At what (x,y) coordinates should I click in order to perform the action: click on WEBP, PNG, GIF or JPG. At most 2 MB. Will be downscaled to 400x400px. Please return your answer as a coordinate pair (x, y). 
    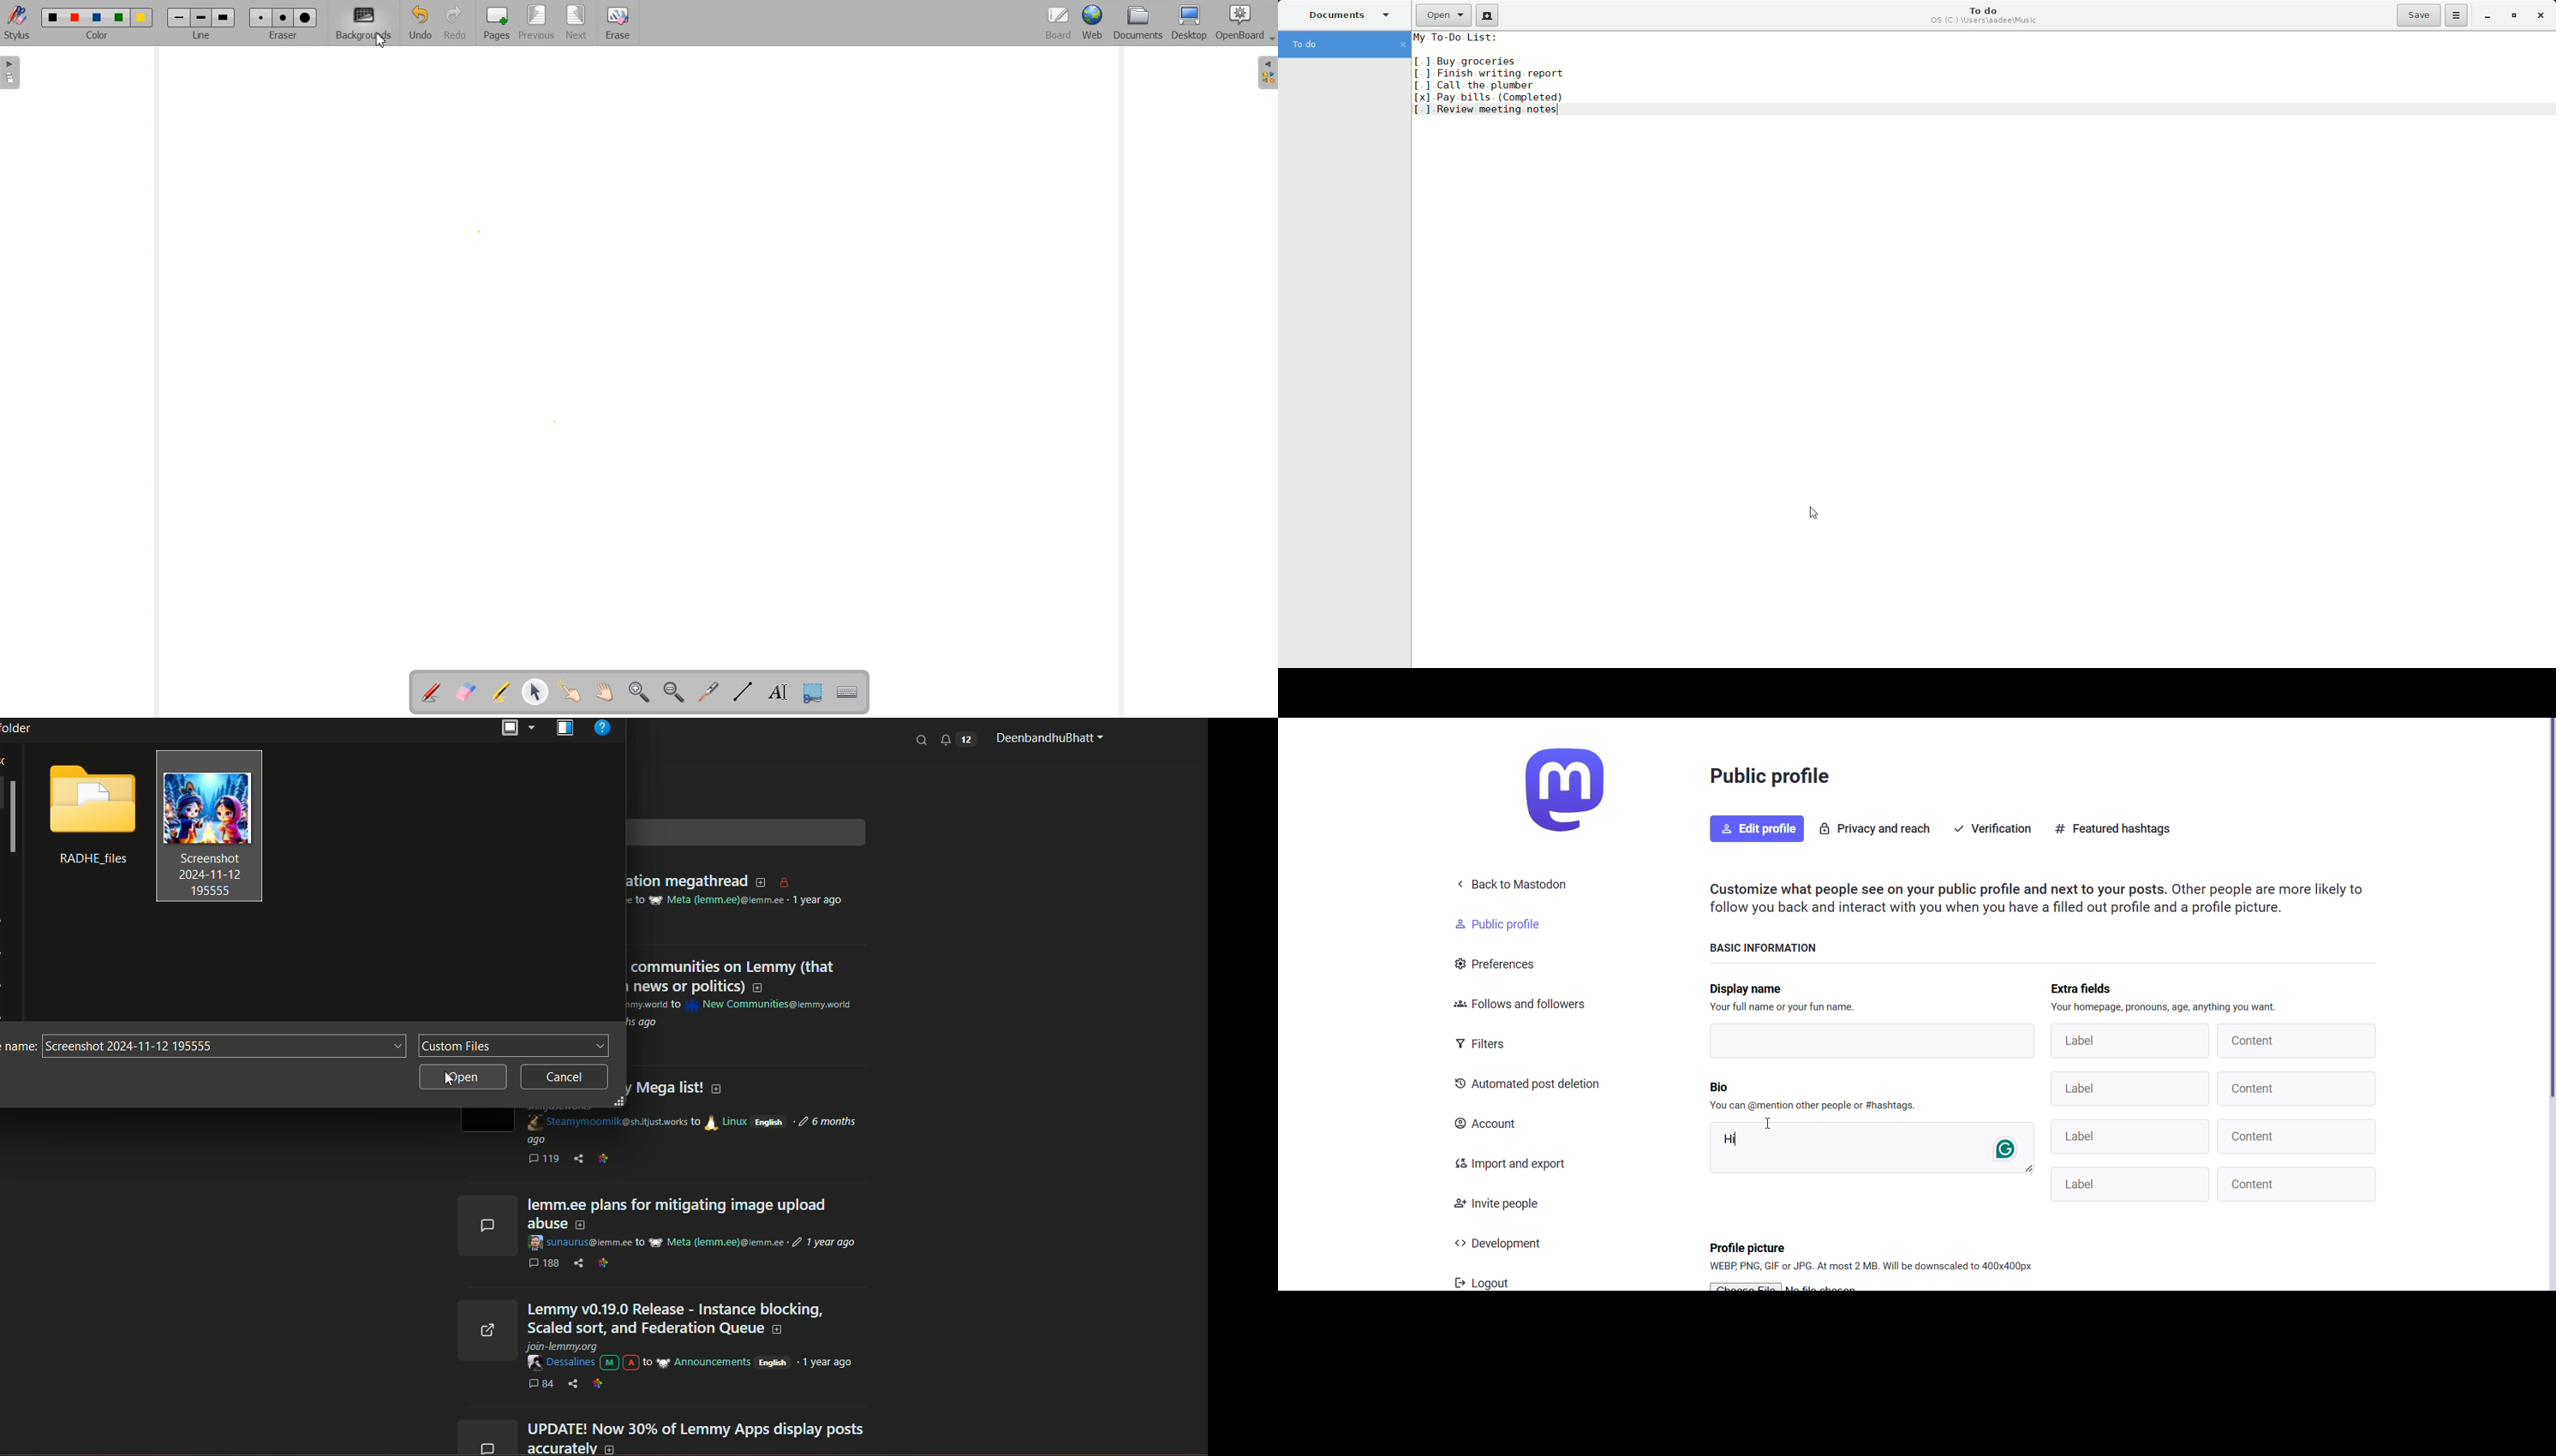
    Looking at the image, I should click on (1870, 1268).